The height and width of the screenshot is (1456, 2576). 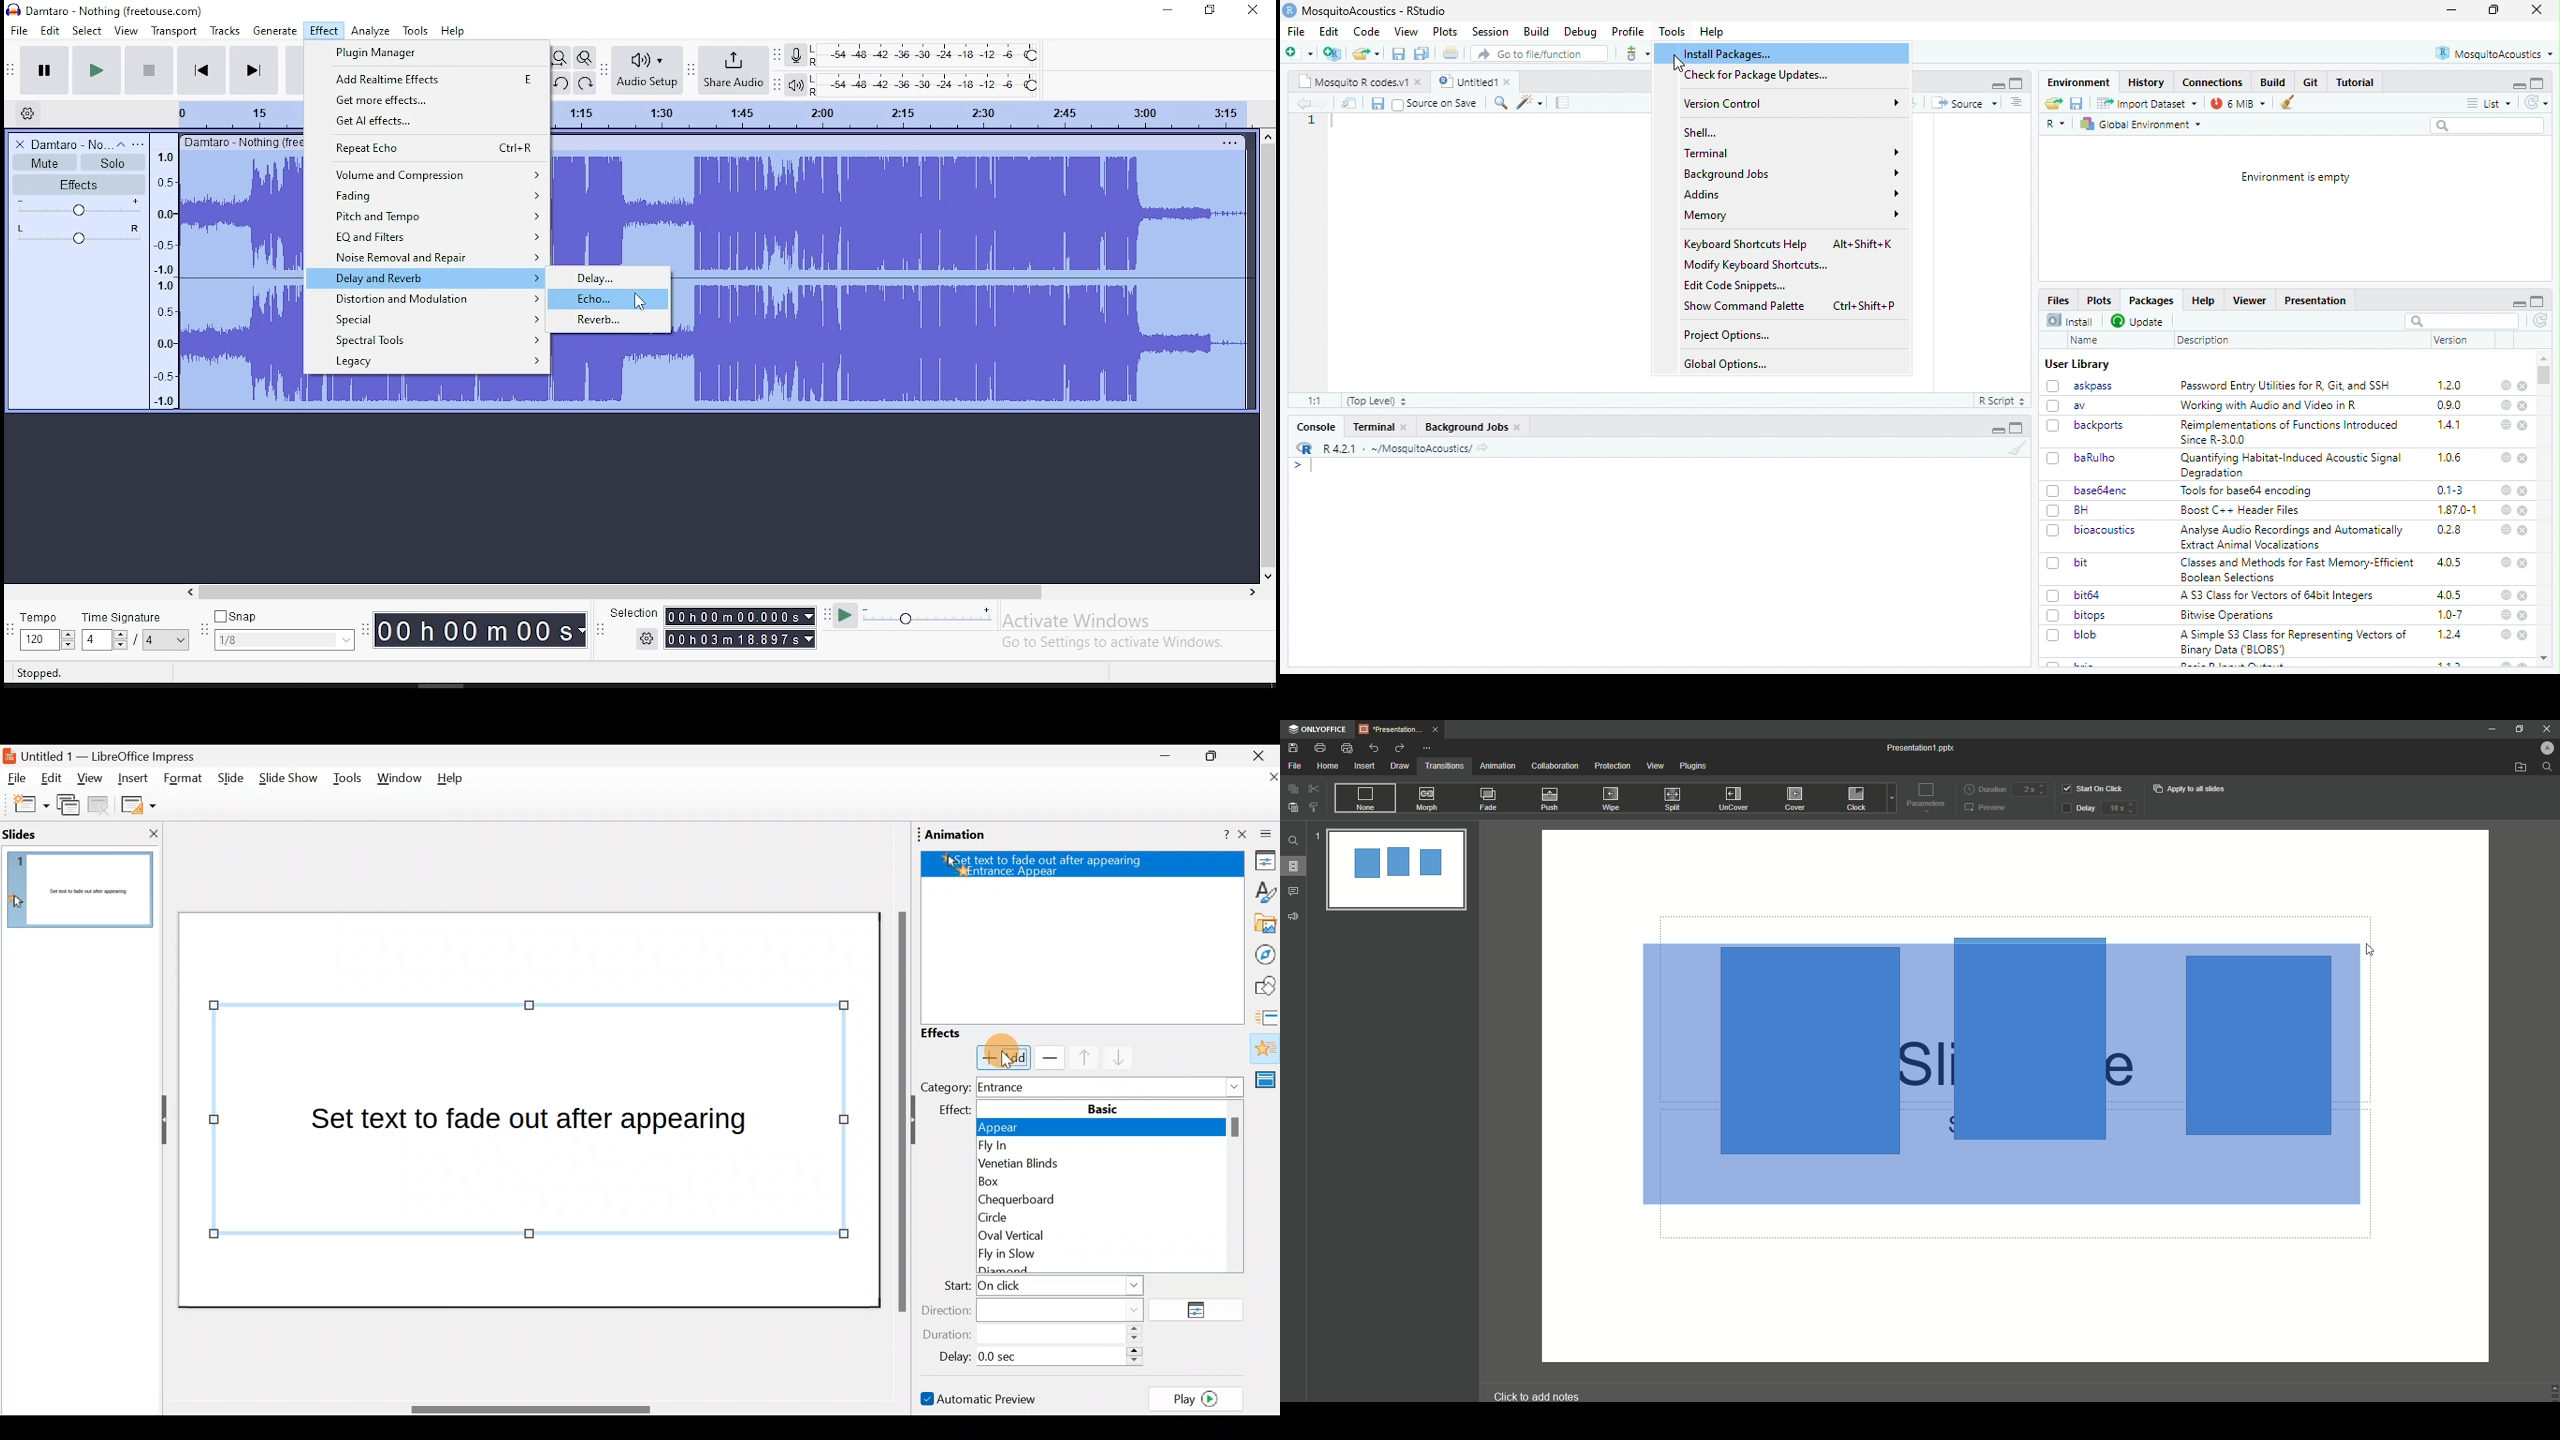 What do you see at coordinates (1744, 306) in the screenshot?
I see `‘Show Command Palette` at bounding box center [1744, 306].